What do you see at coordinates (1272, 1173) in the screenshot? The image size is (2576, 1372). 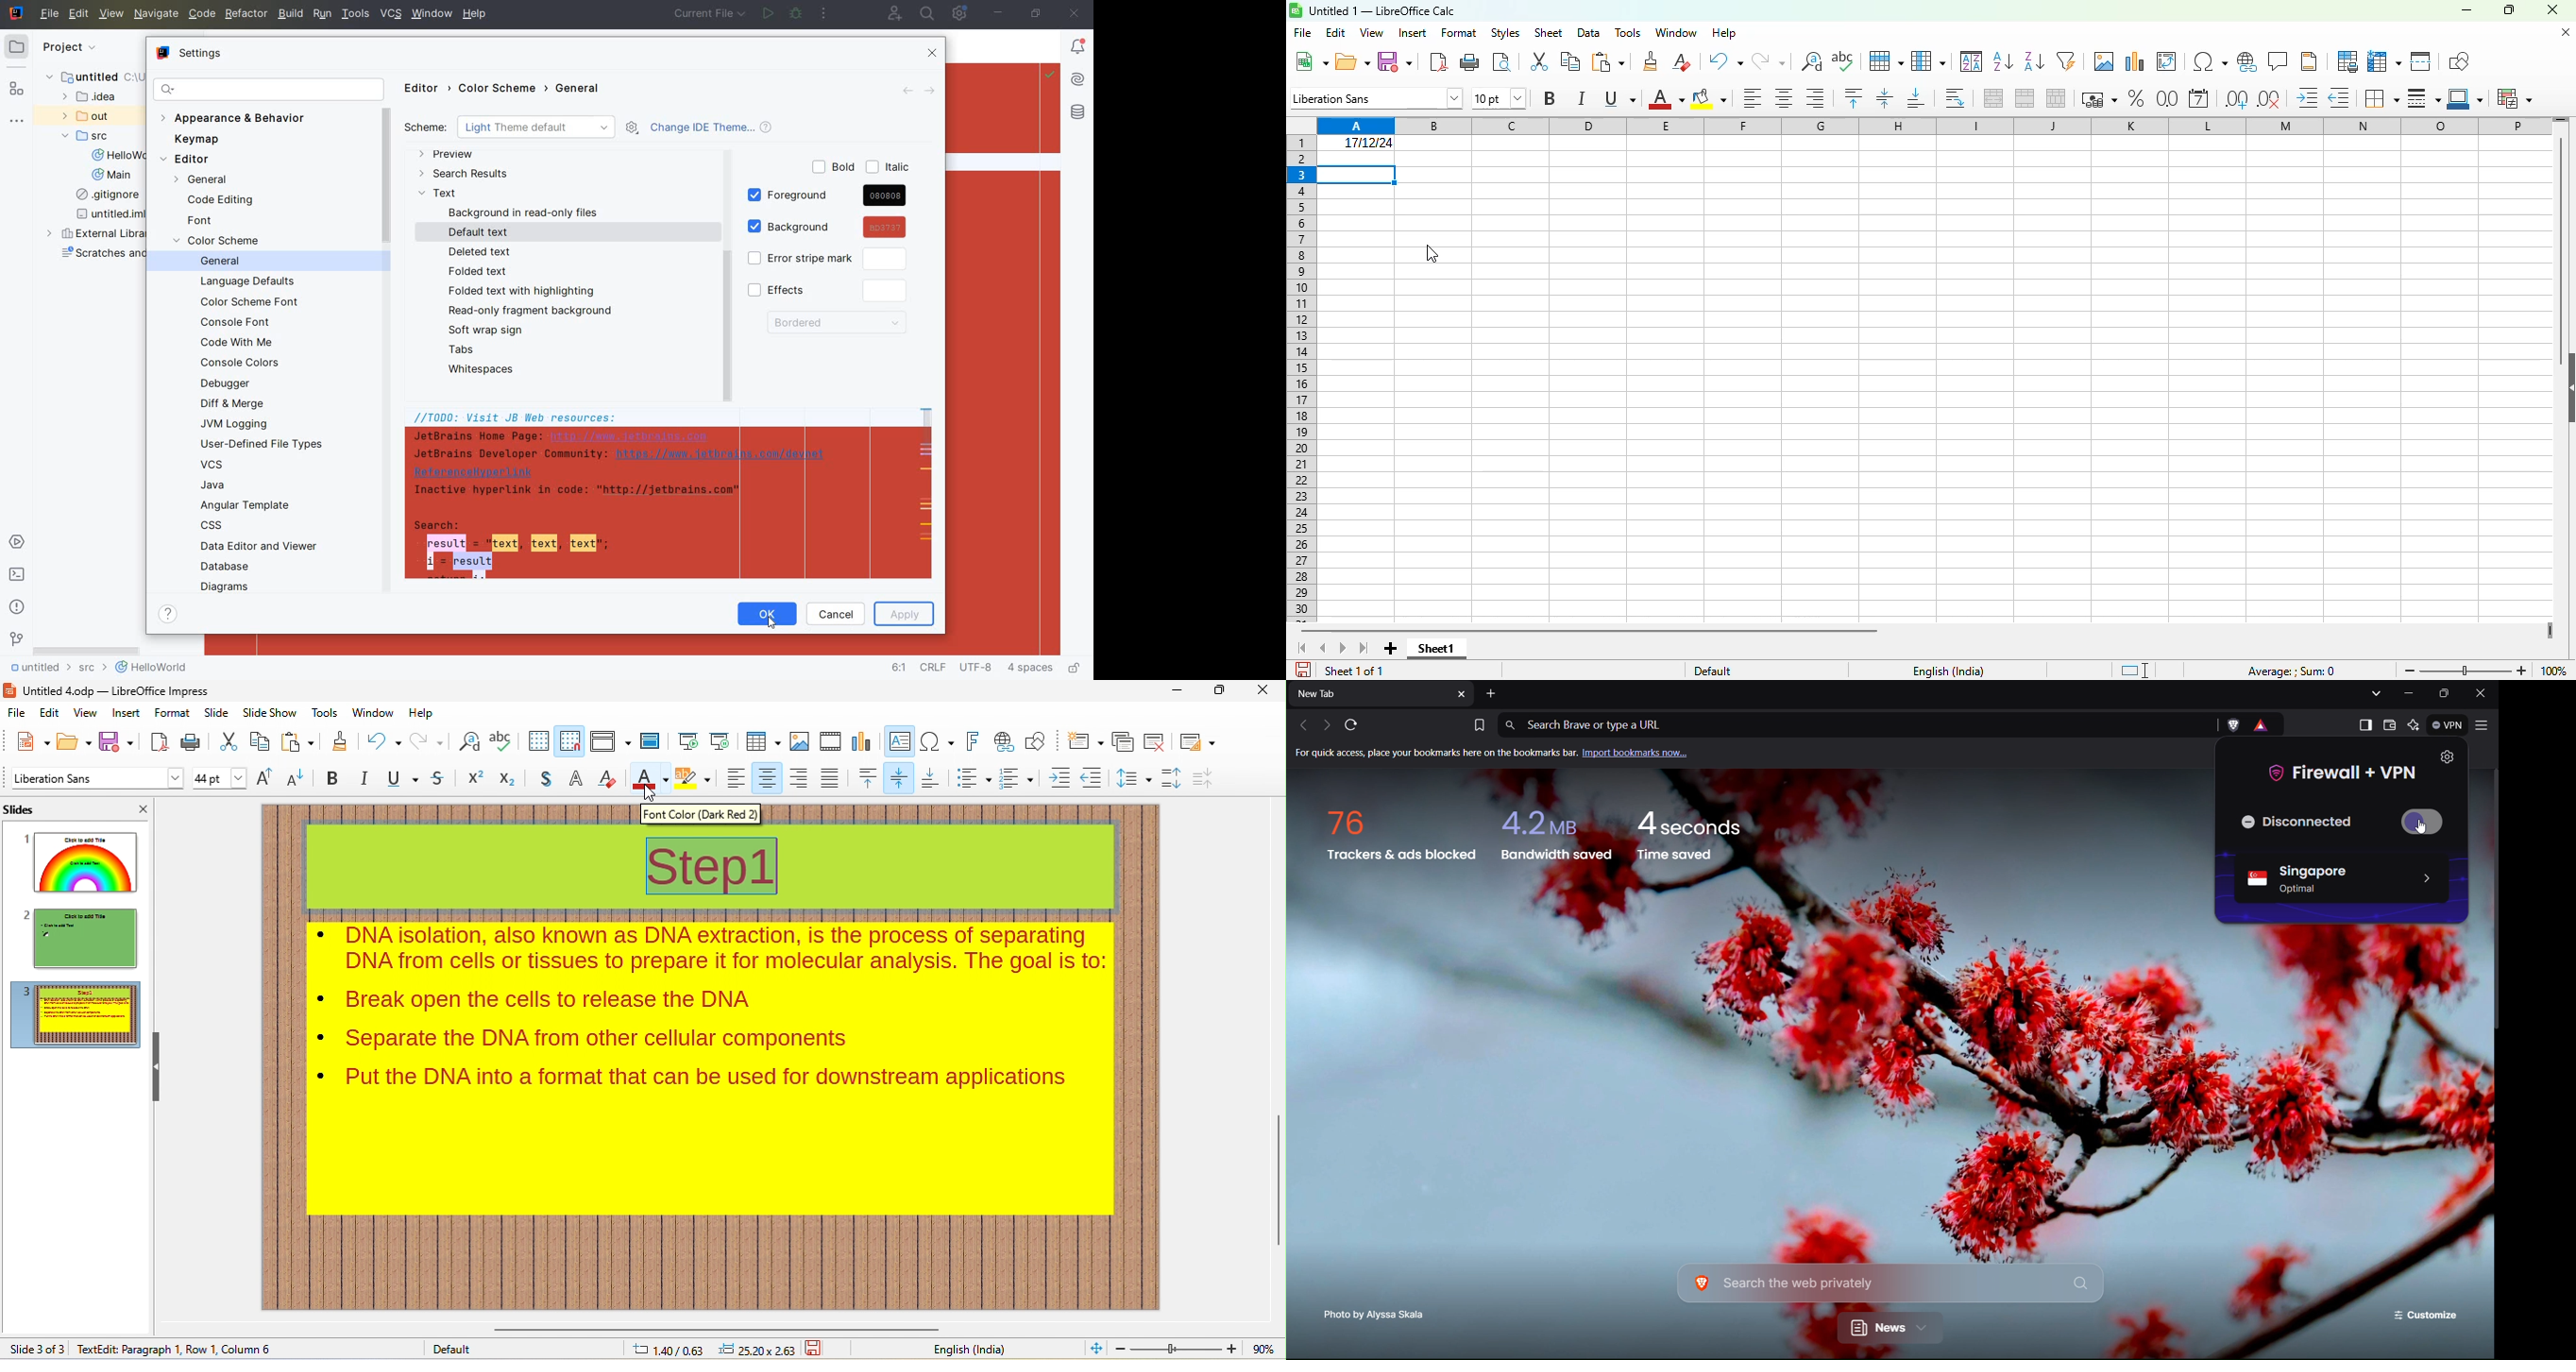 I see `vertical scroll` at bounding box center [1272, 1173].